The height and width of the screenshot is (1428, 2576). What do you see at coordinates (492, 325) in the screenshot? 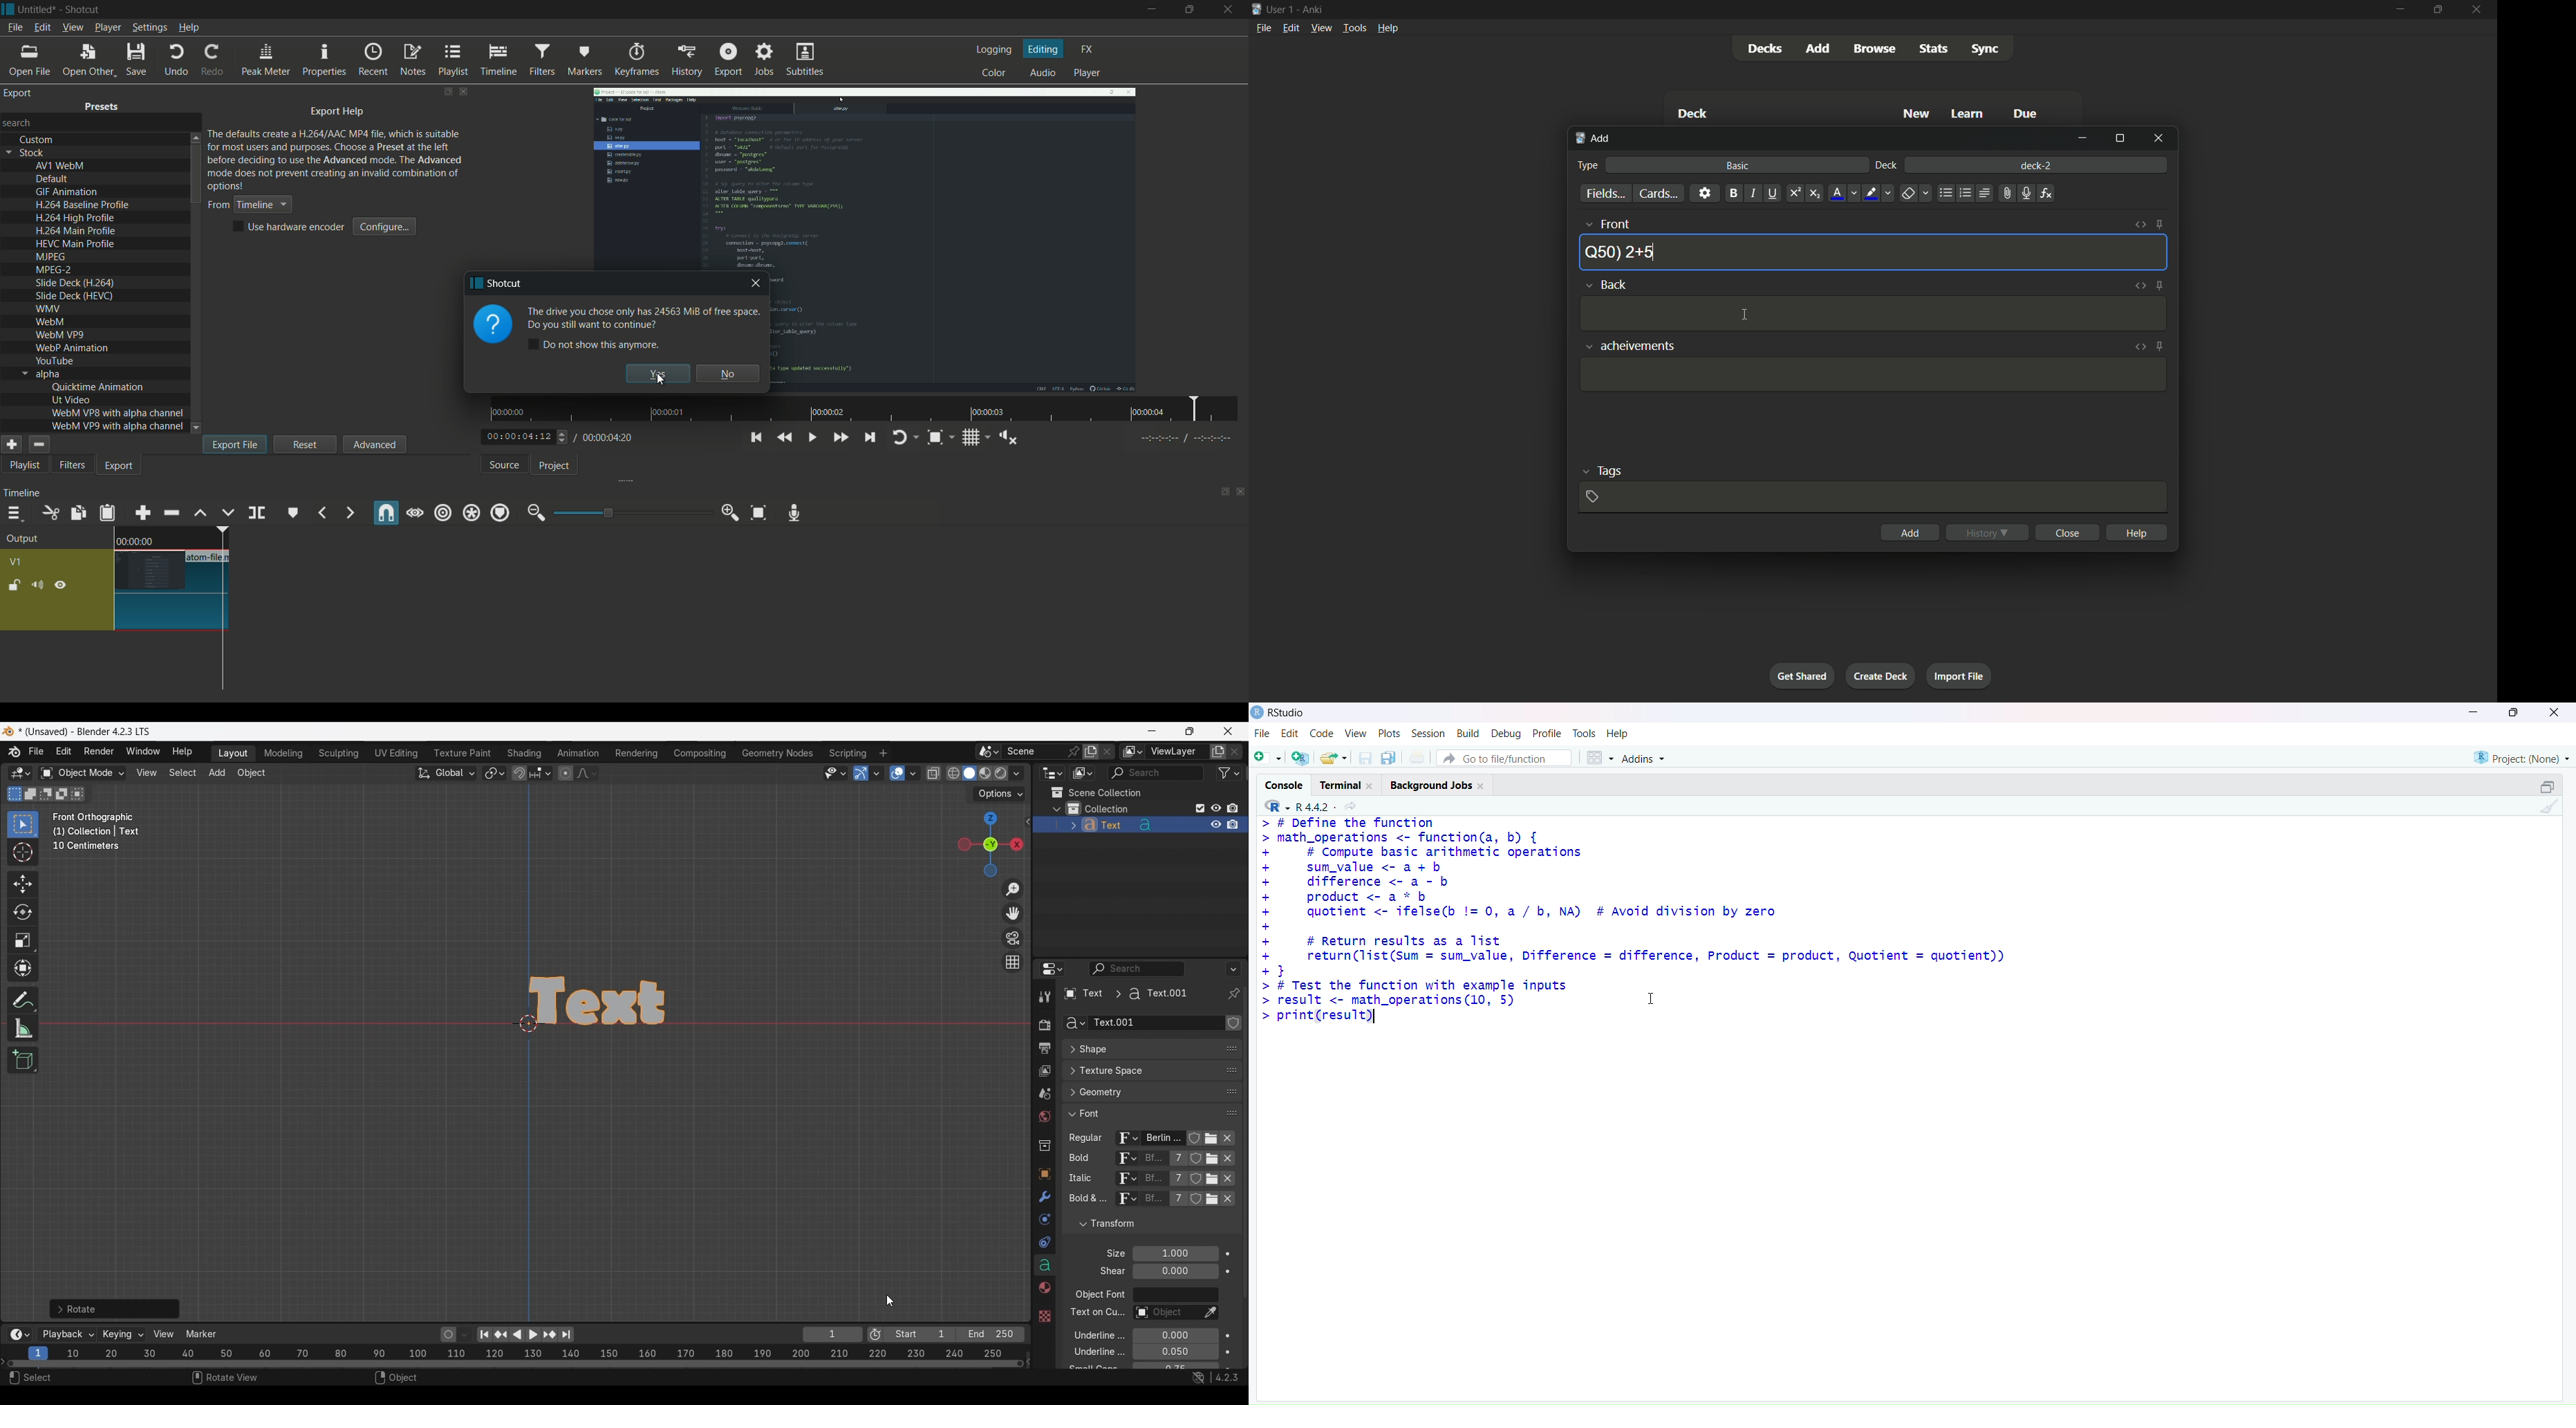
I see `question mark` at bounding box center [492, 325].